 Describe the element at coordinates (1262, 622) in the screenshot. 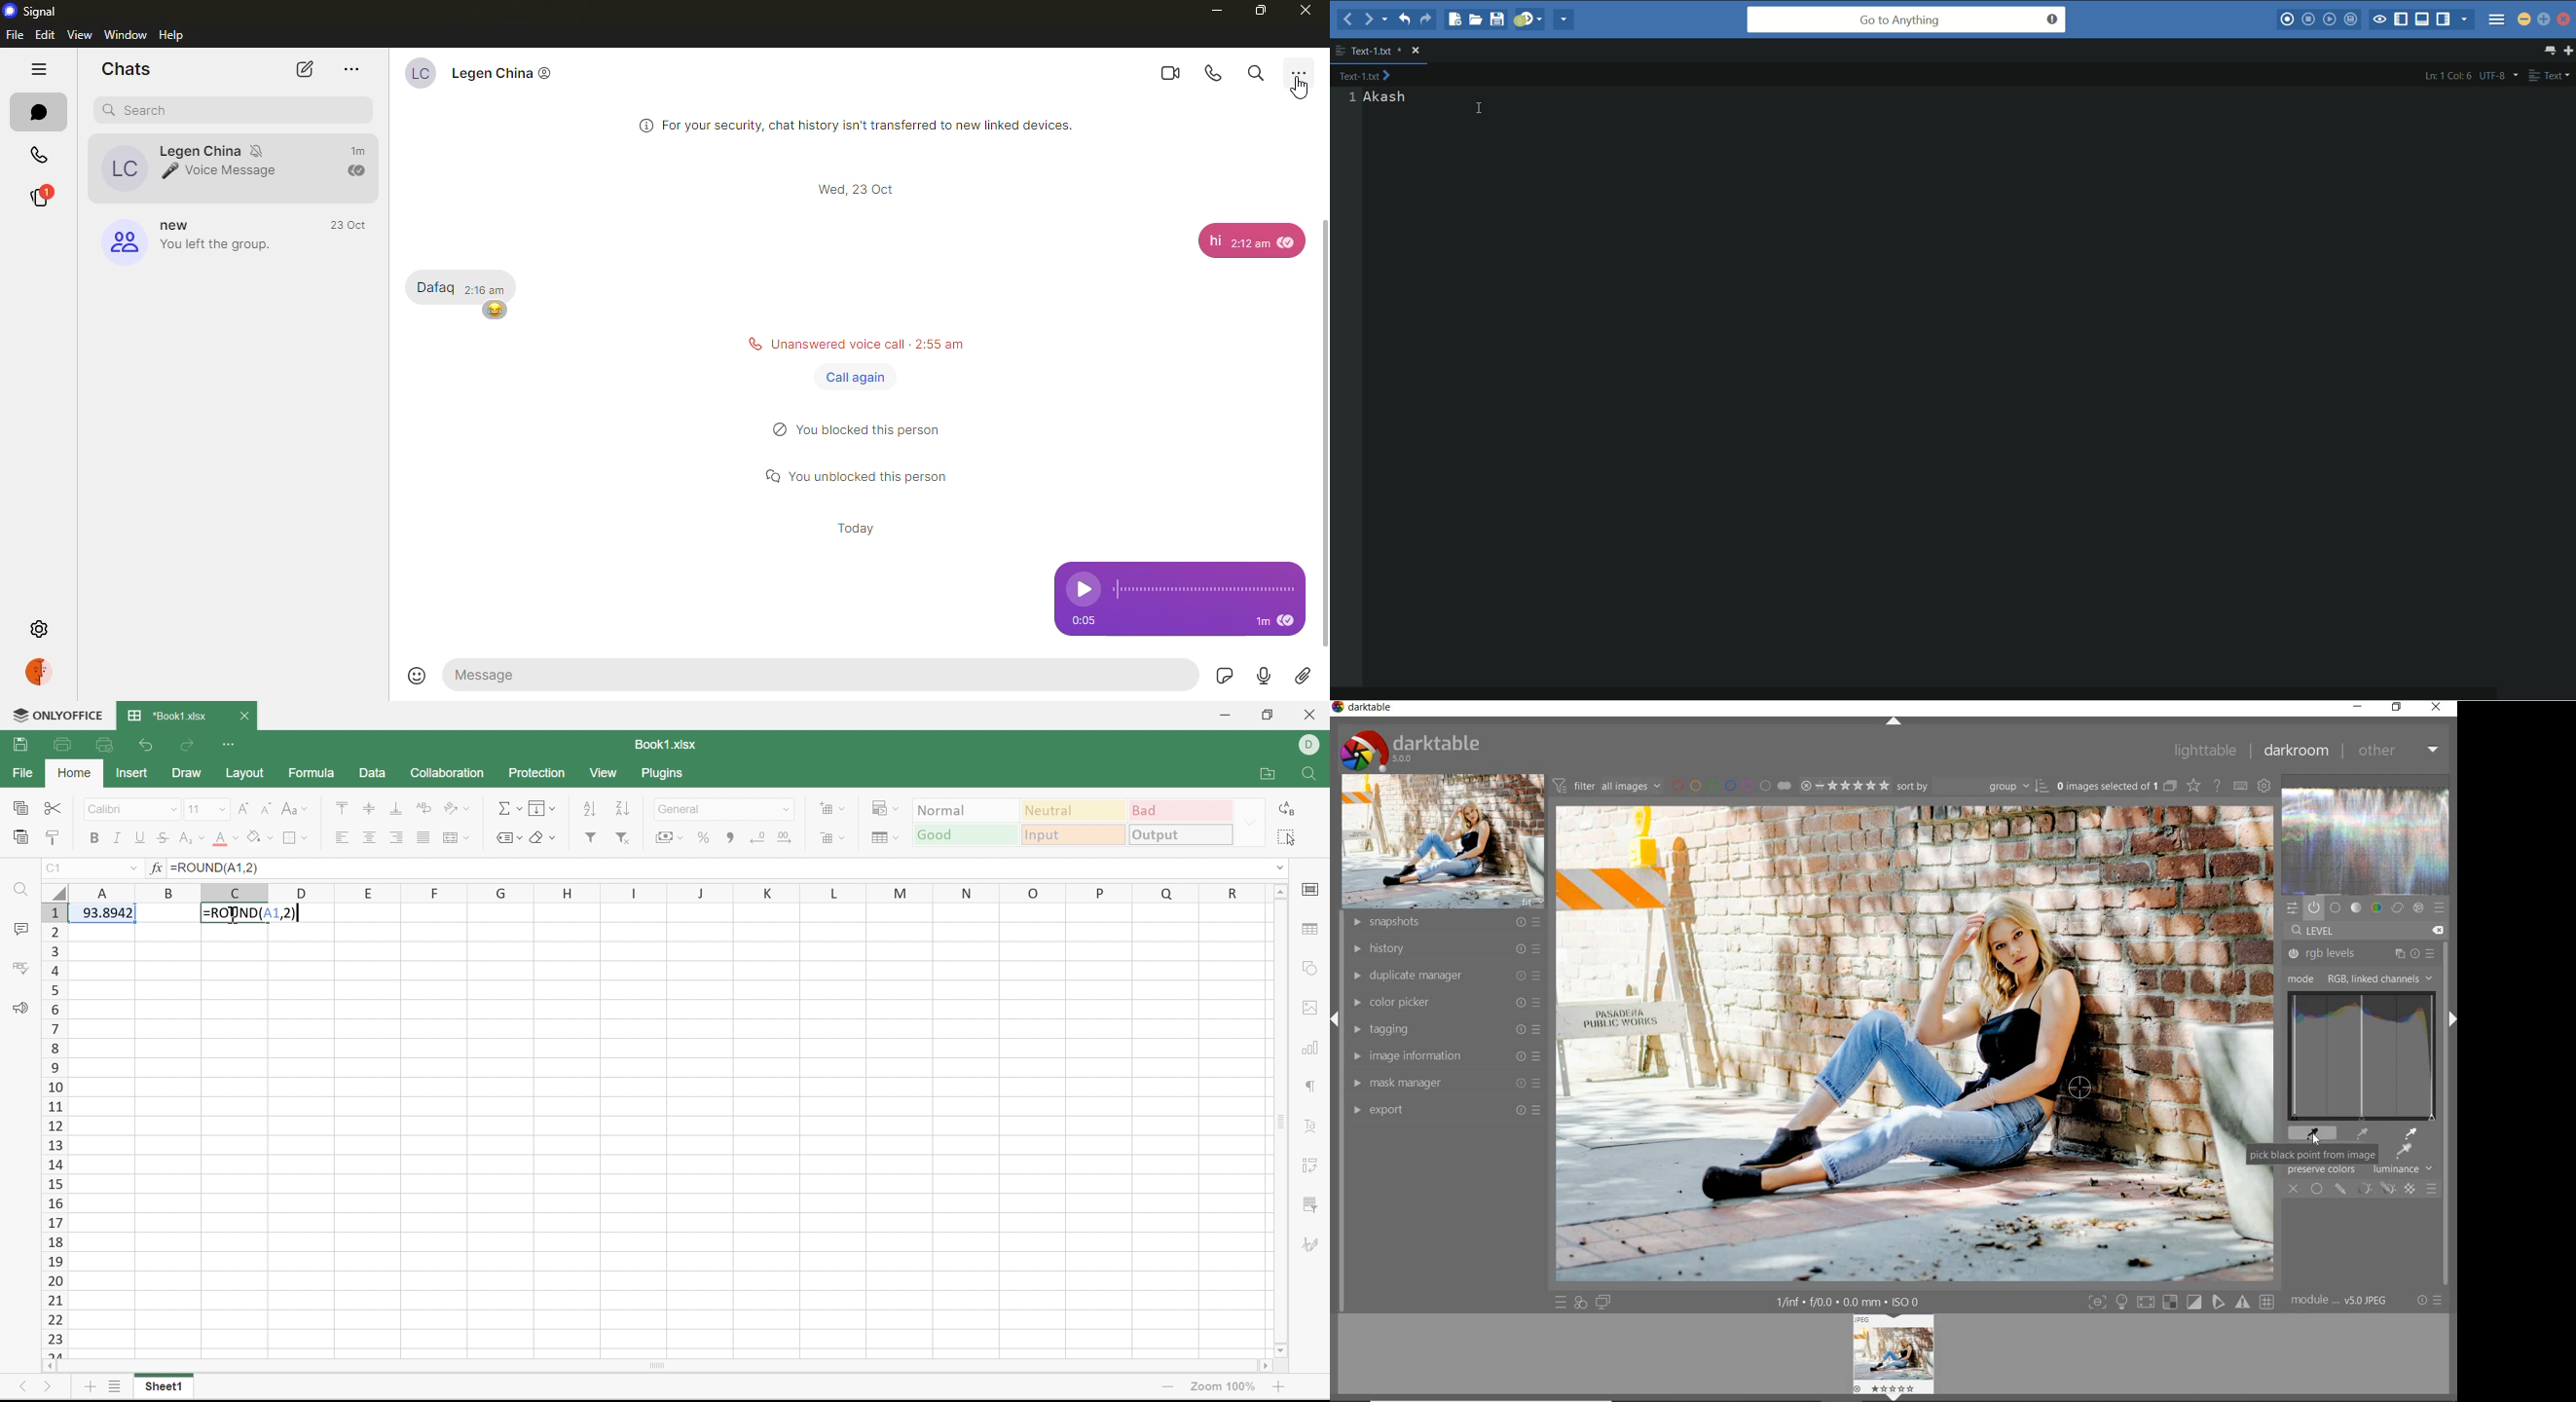

I see `time` at that location.